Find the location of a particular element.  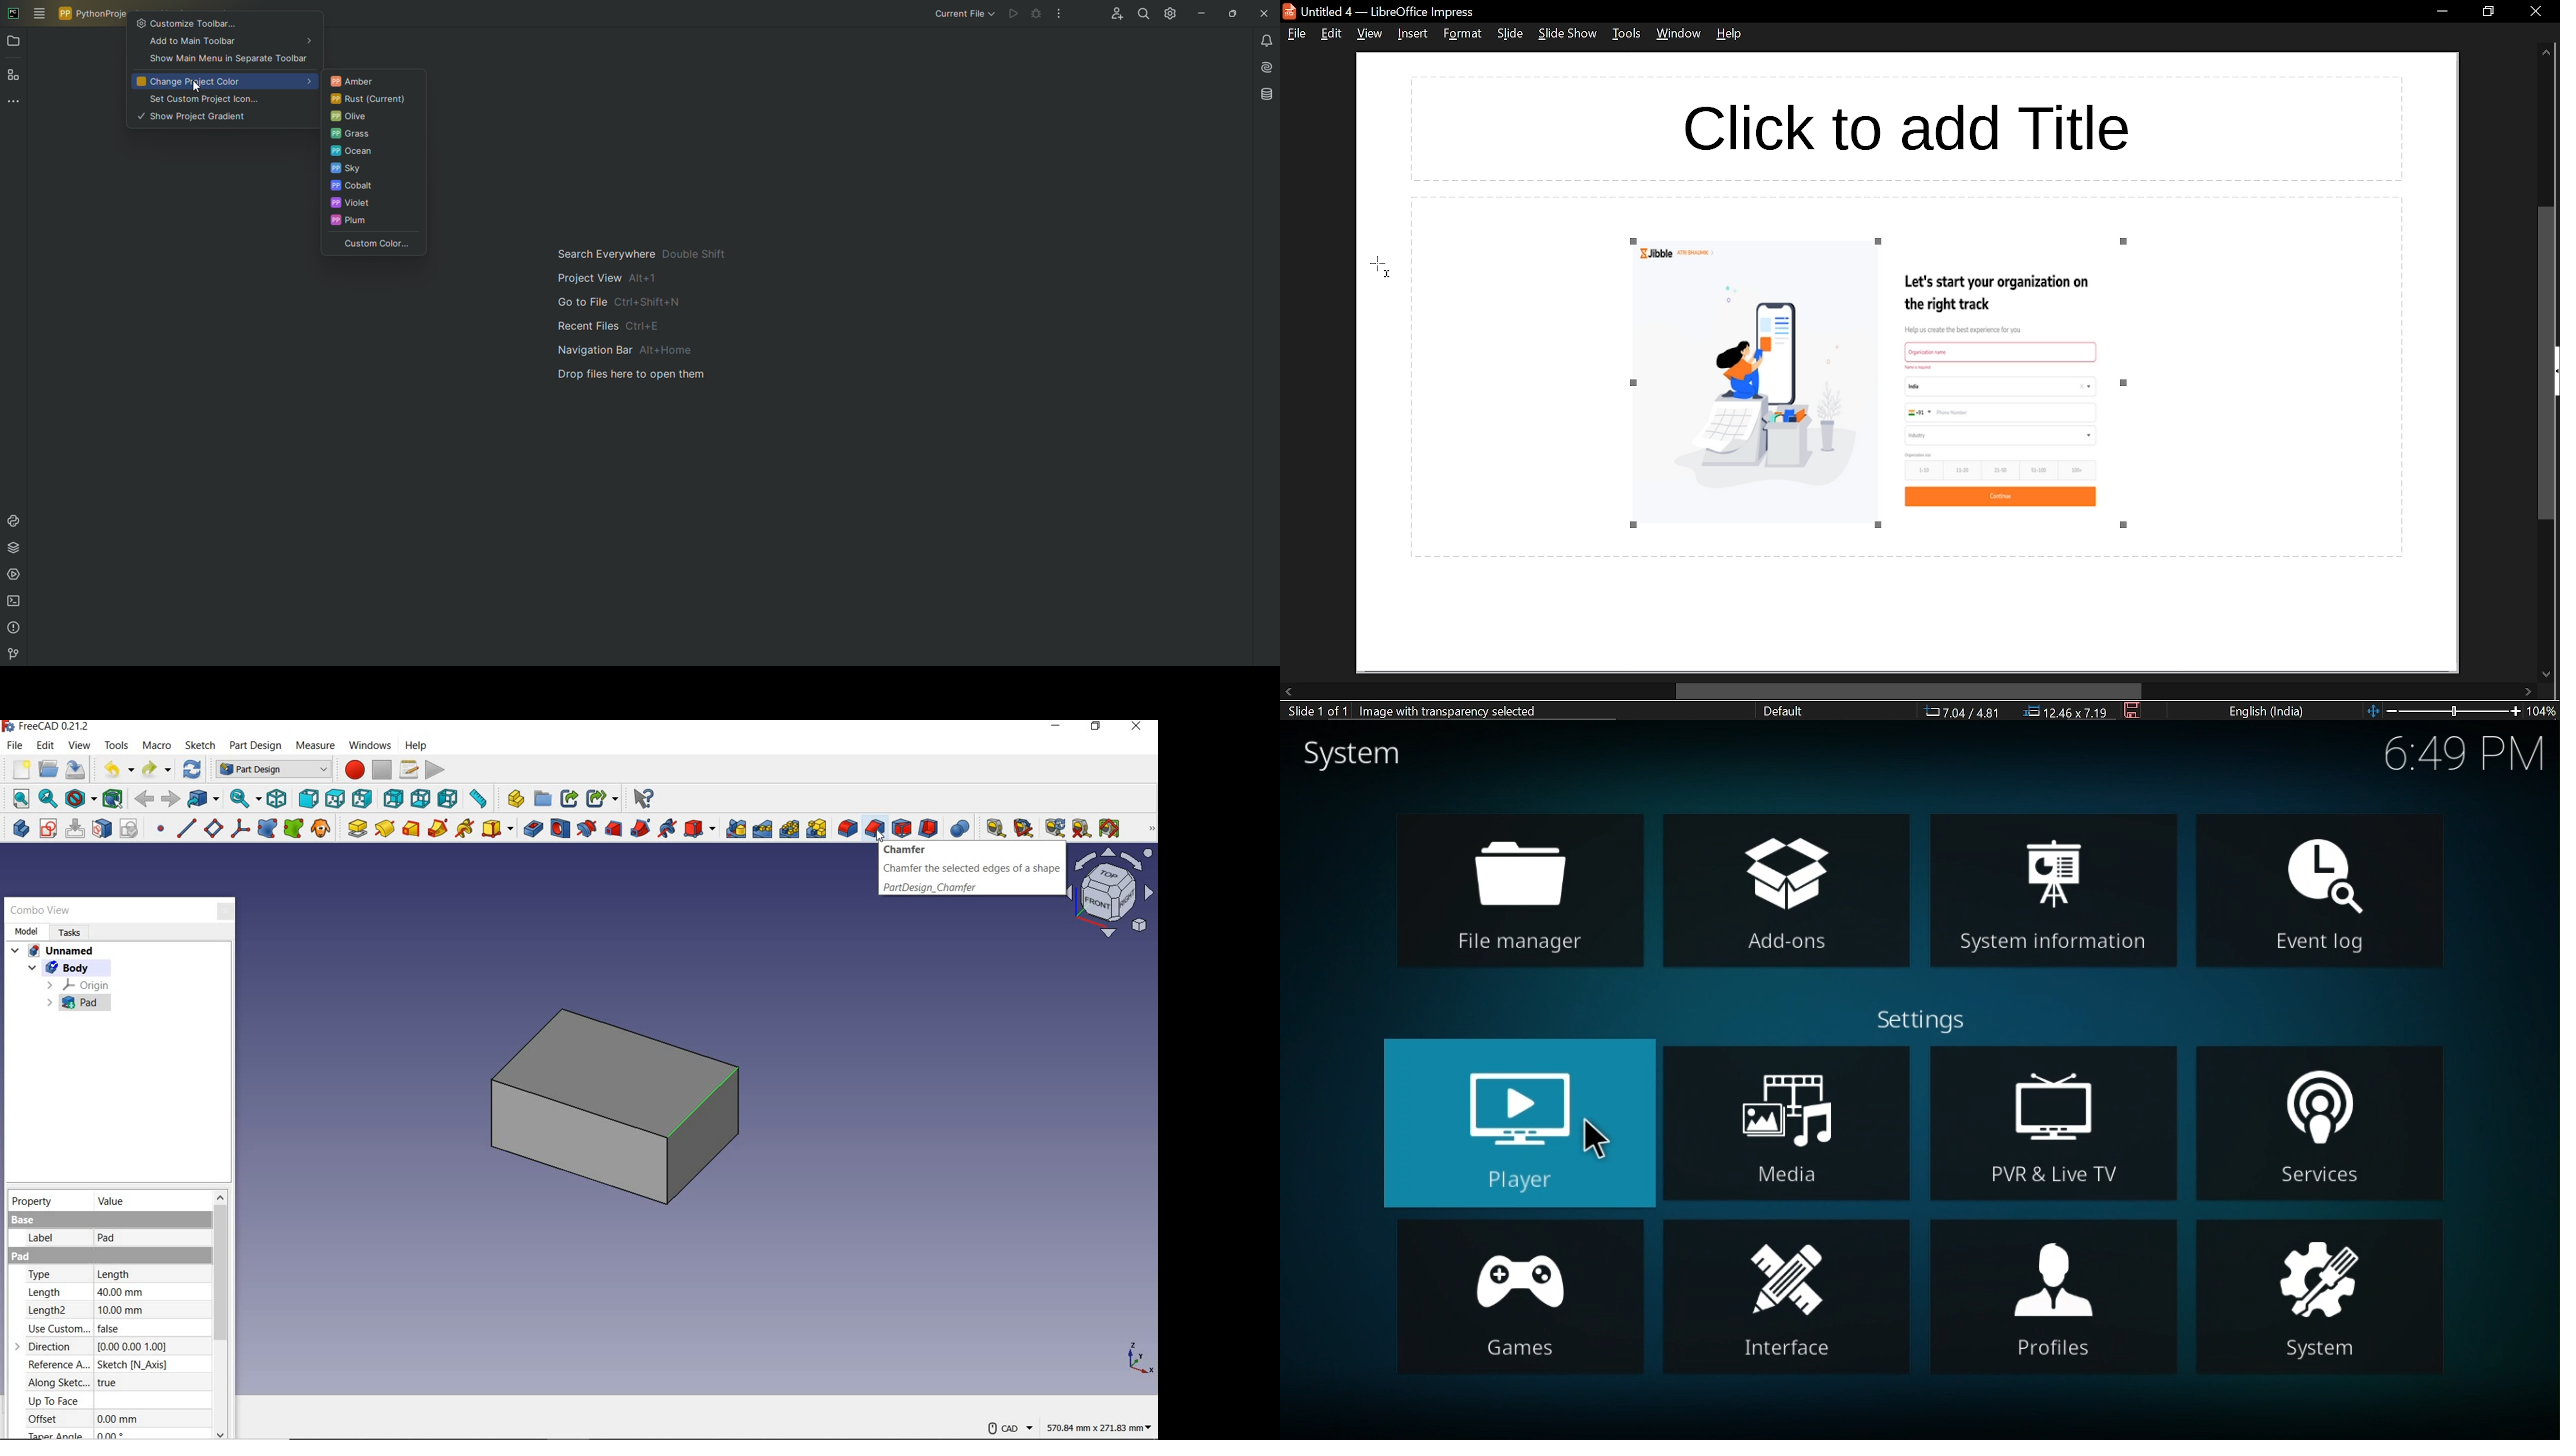

more tools is located at coordinates (1153, 829).